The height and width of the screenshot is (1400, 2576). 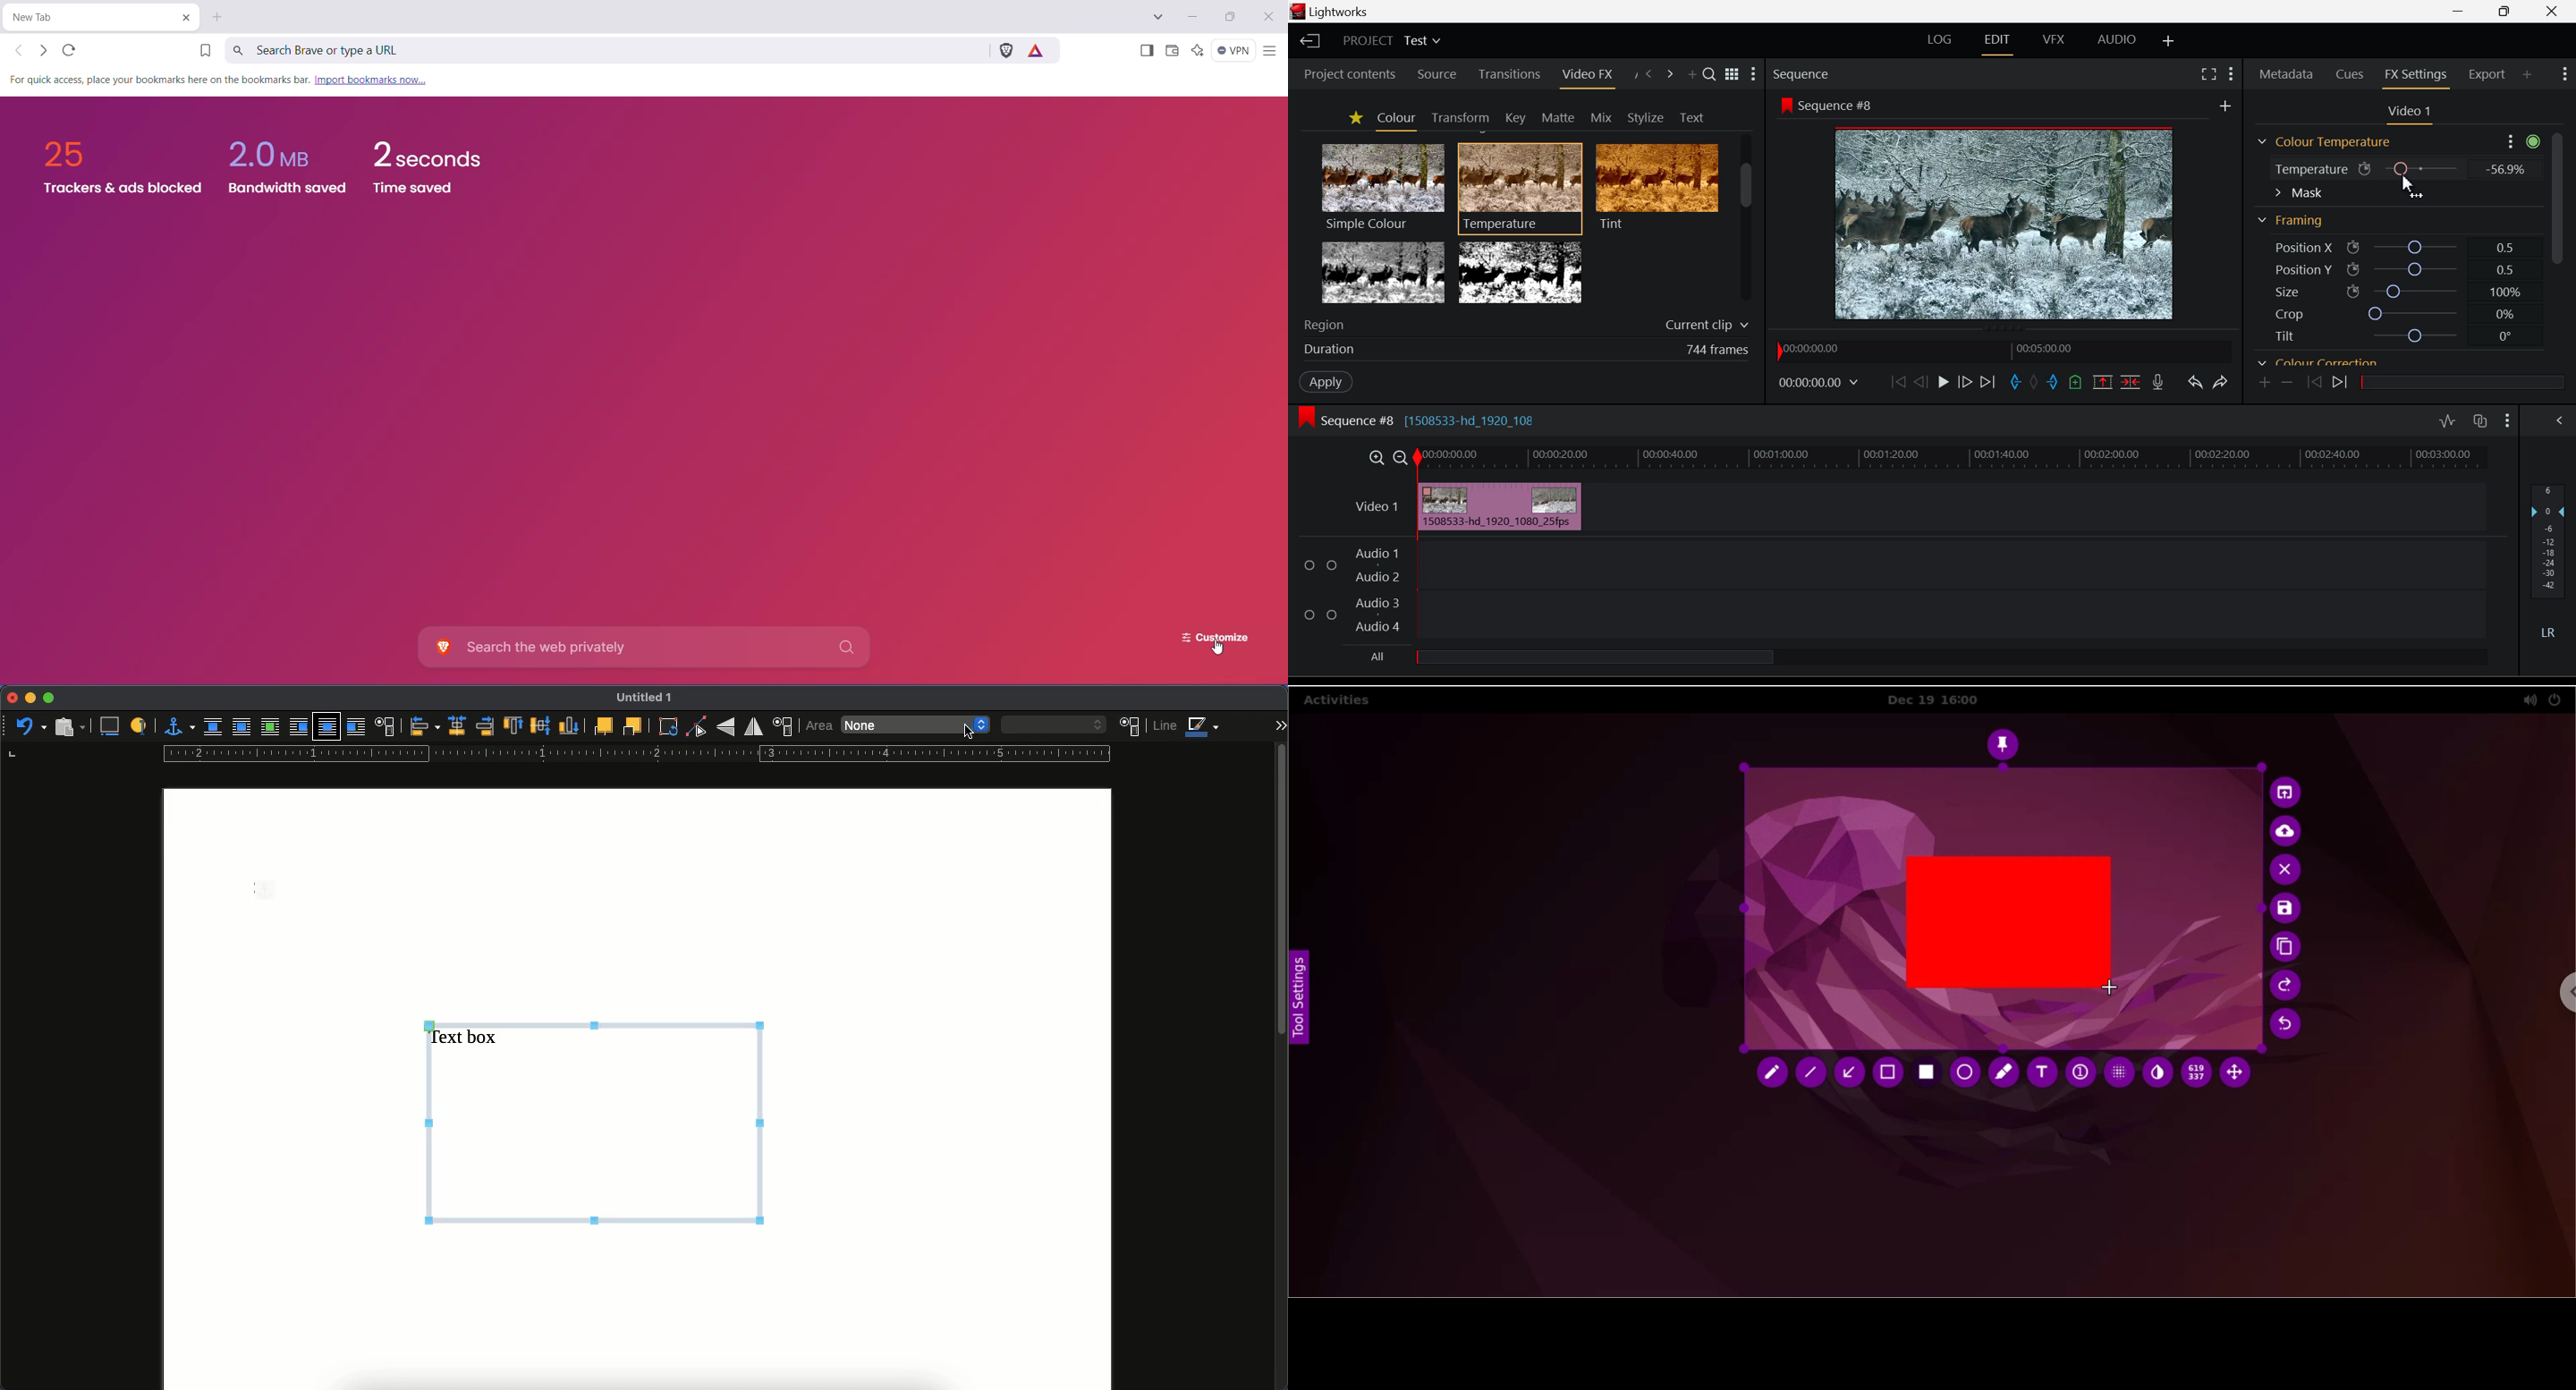 I want to click on icon, so click(x=2365, y=169).